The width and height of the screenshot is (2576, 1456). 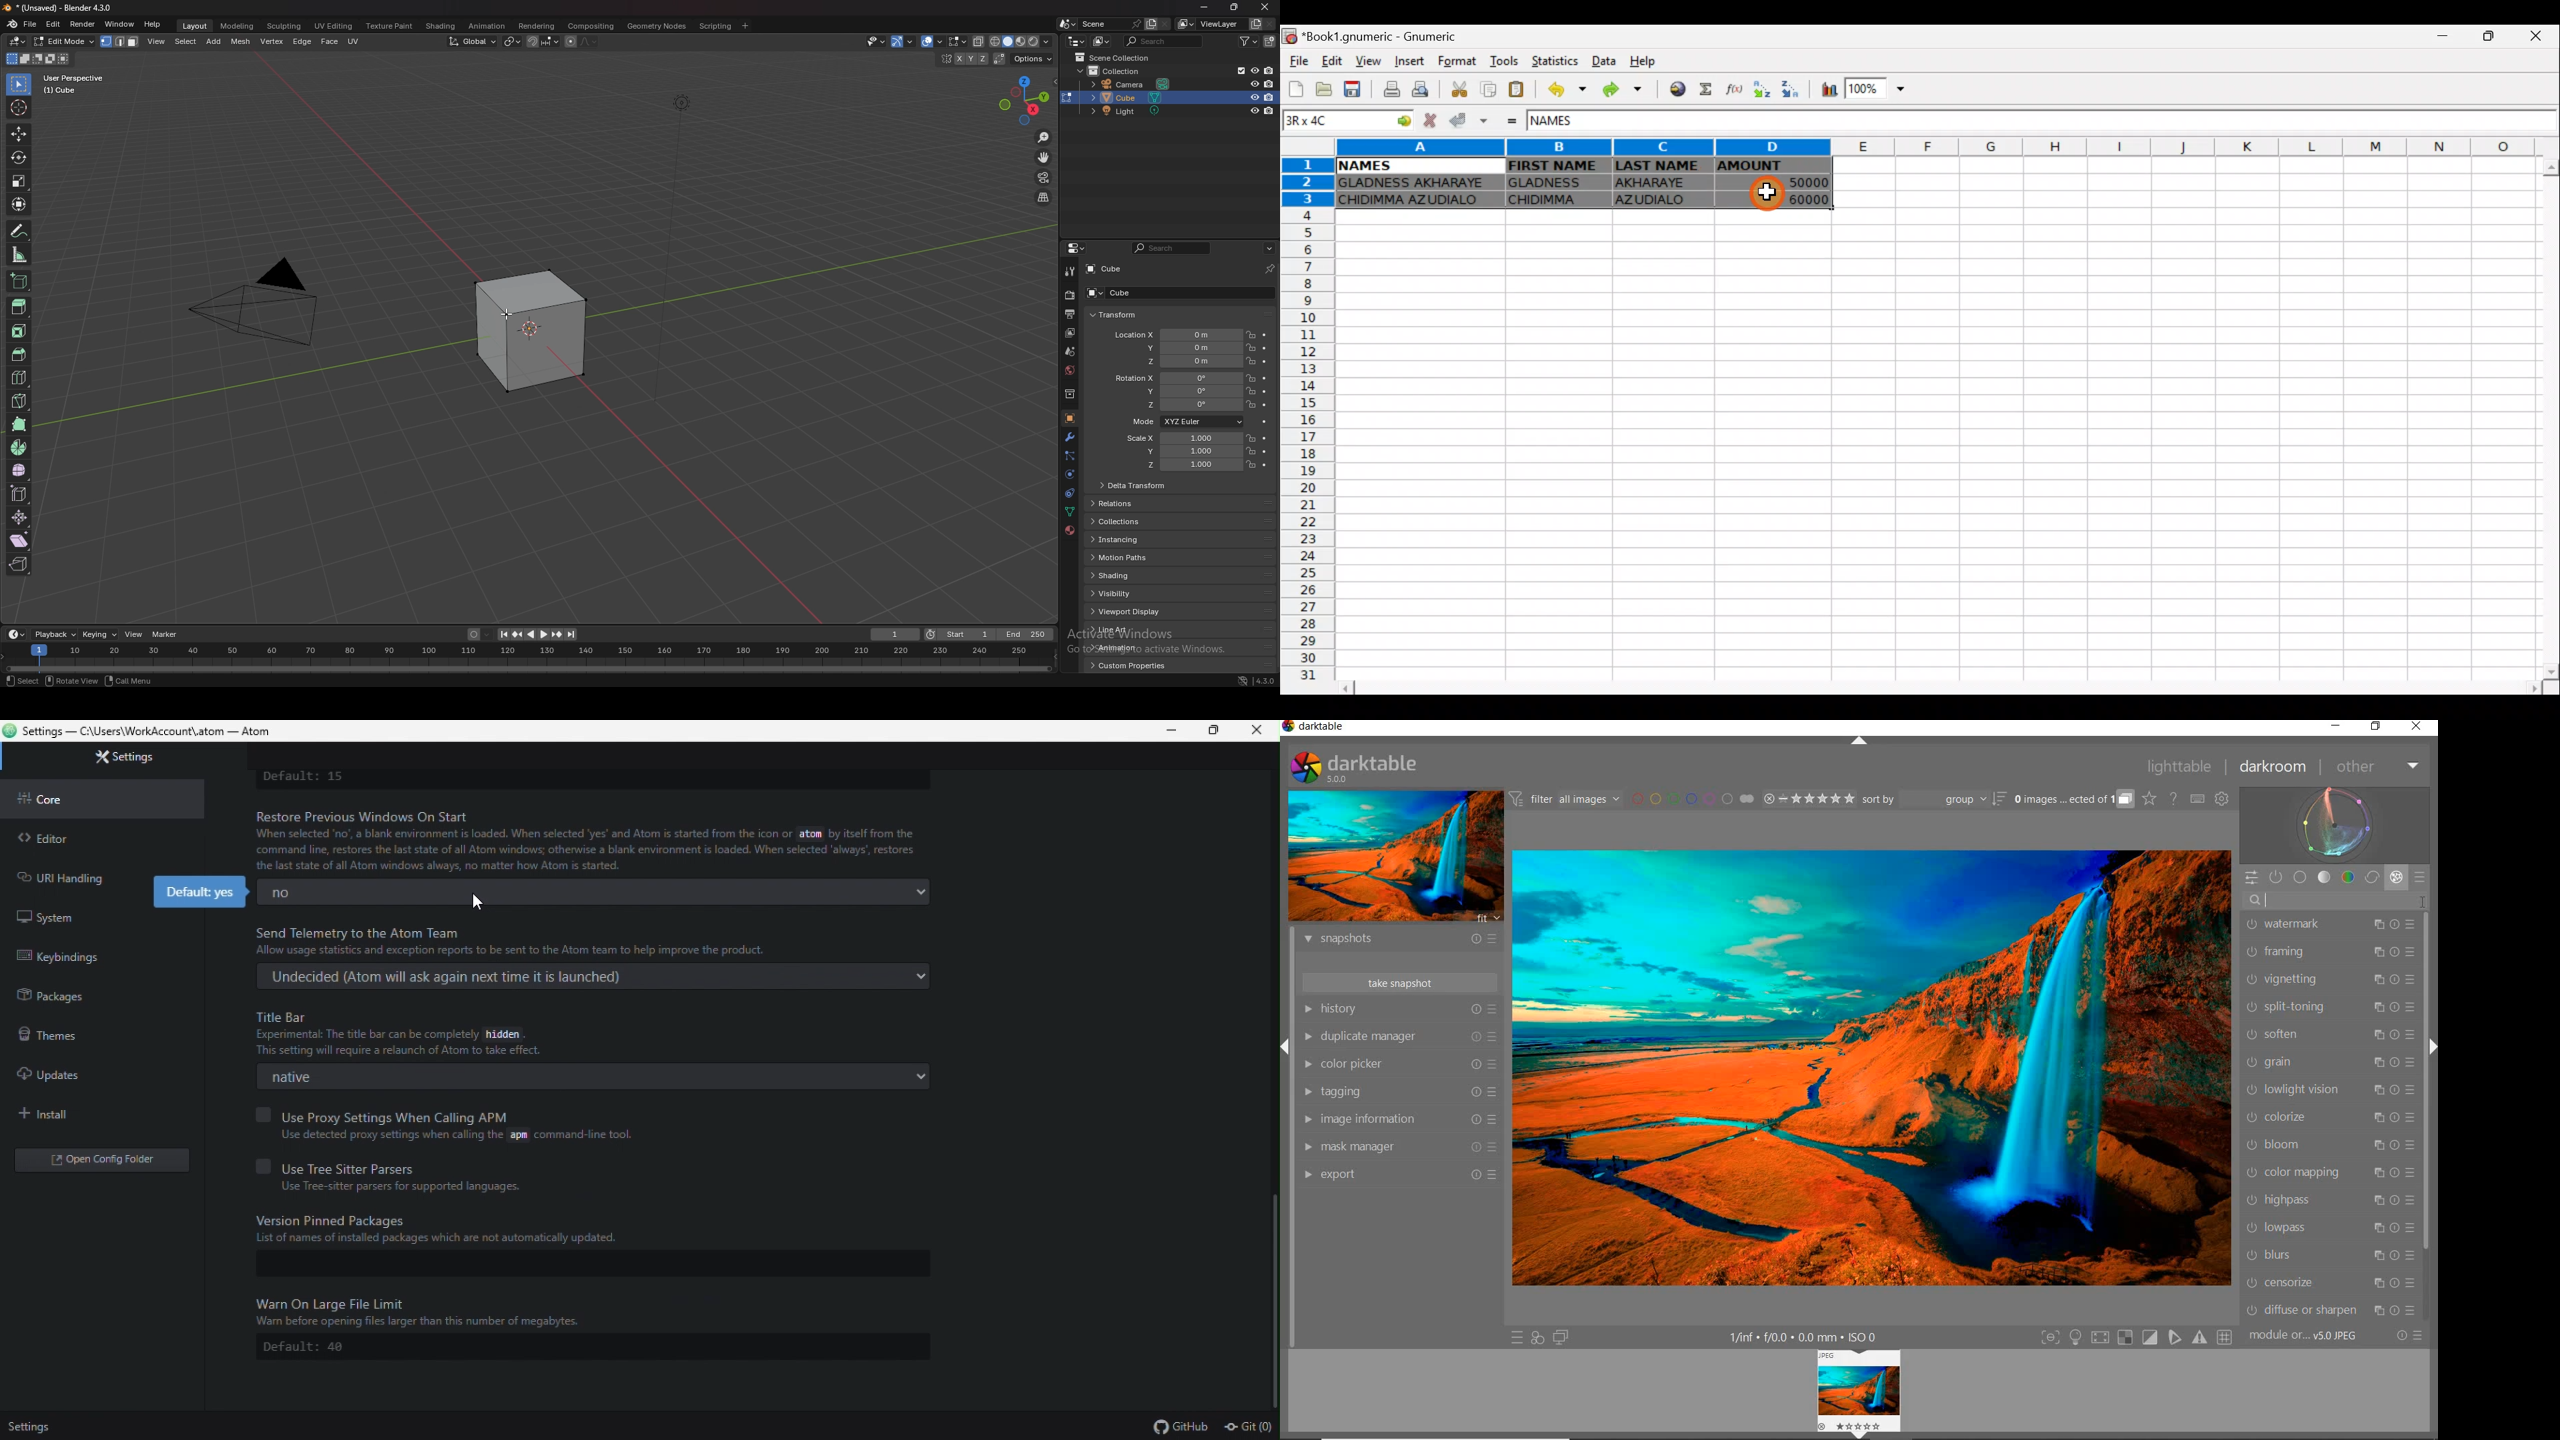 What do you see at coordinates (1143, 539) in the screenshot?
I see `instancing` at bounding box center [1143, 539].